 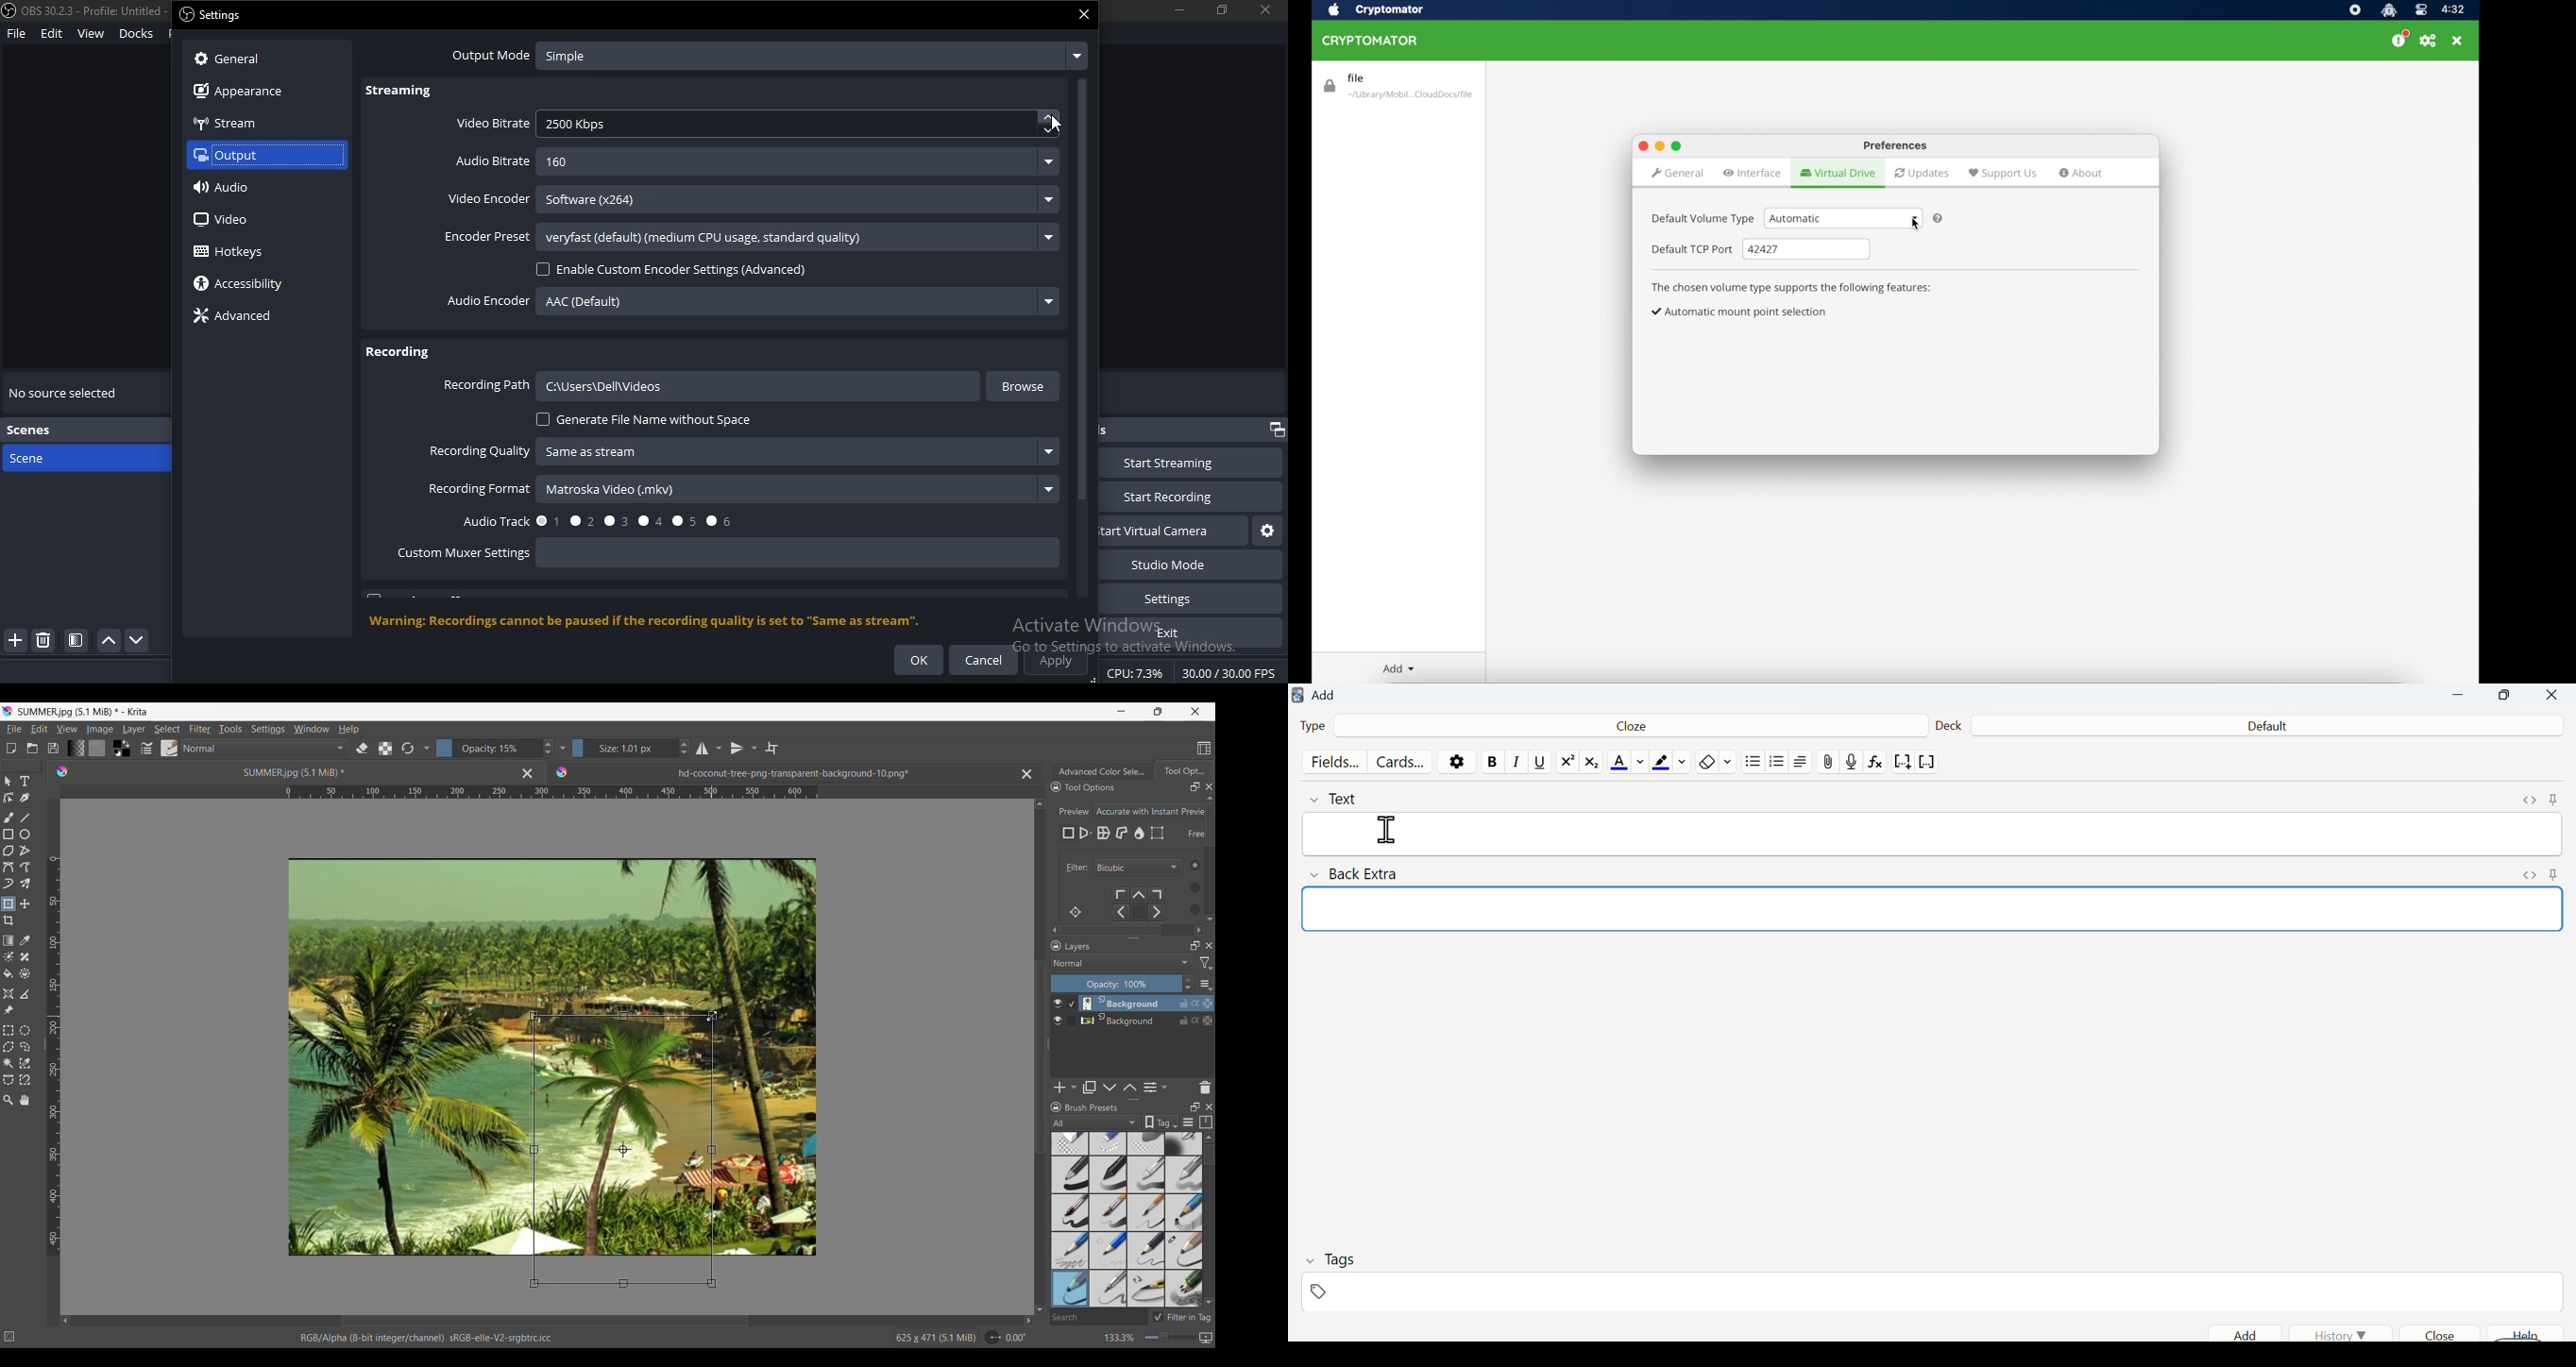 What do you see at coordinates (1204, 748) in the screenshot?
I see `Choose workspace` at bounding box center [1204, 748].